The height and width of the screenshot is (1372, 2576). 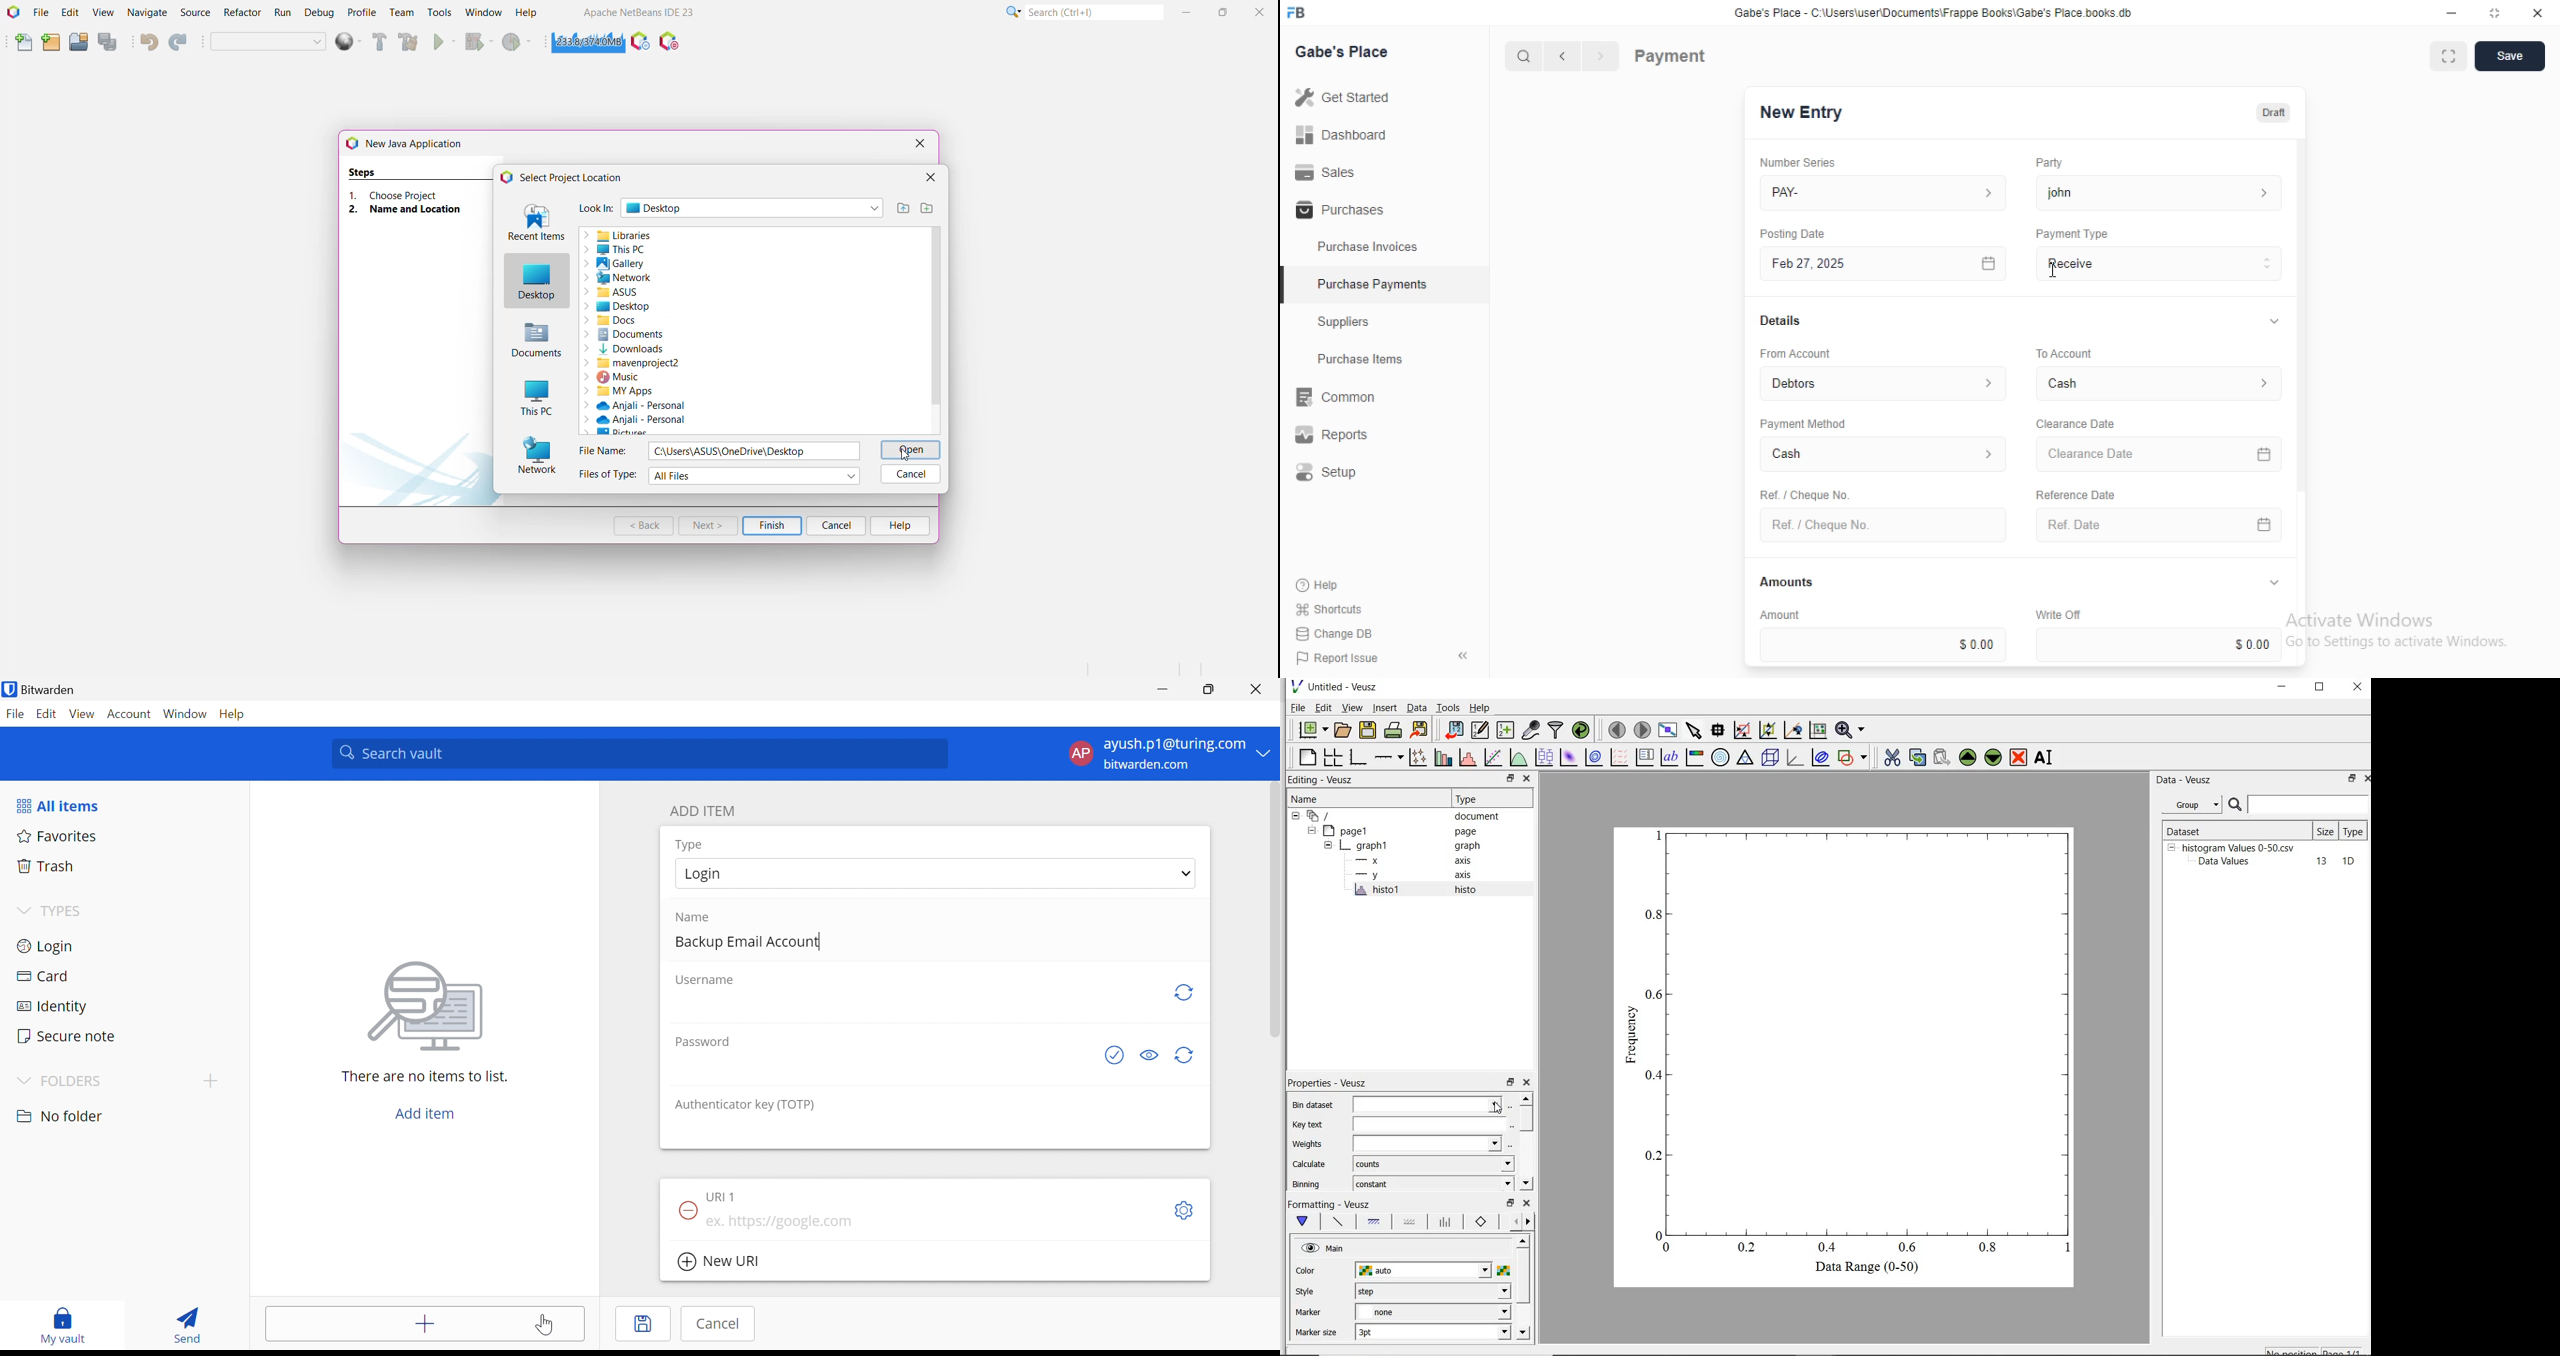 What do you see at coordinates (1778, 321) in the screenshot?
I see `Details` at bounding box center [1778, 321].